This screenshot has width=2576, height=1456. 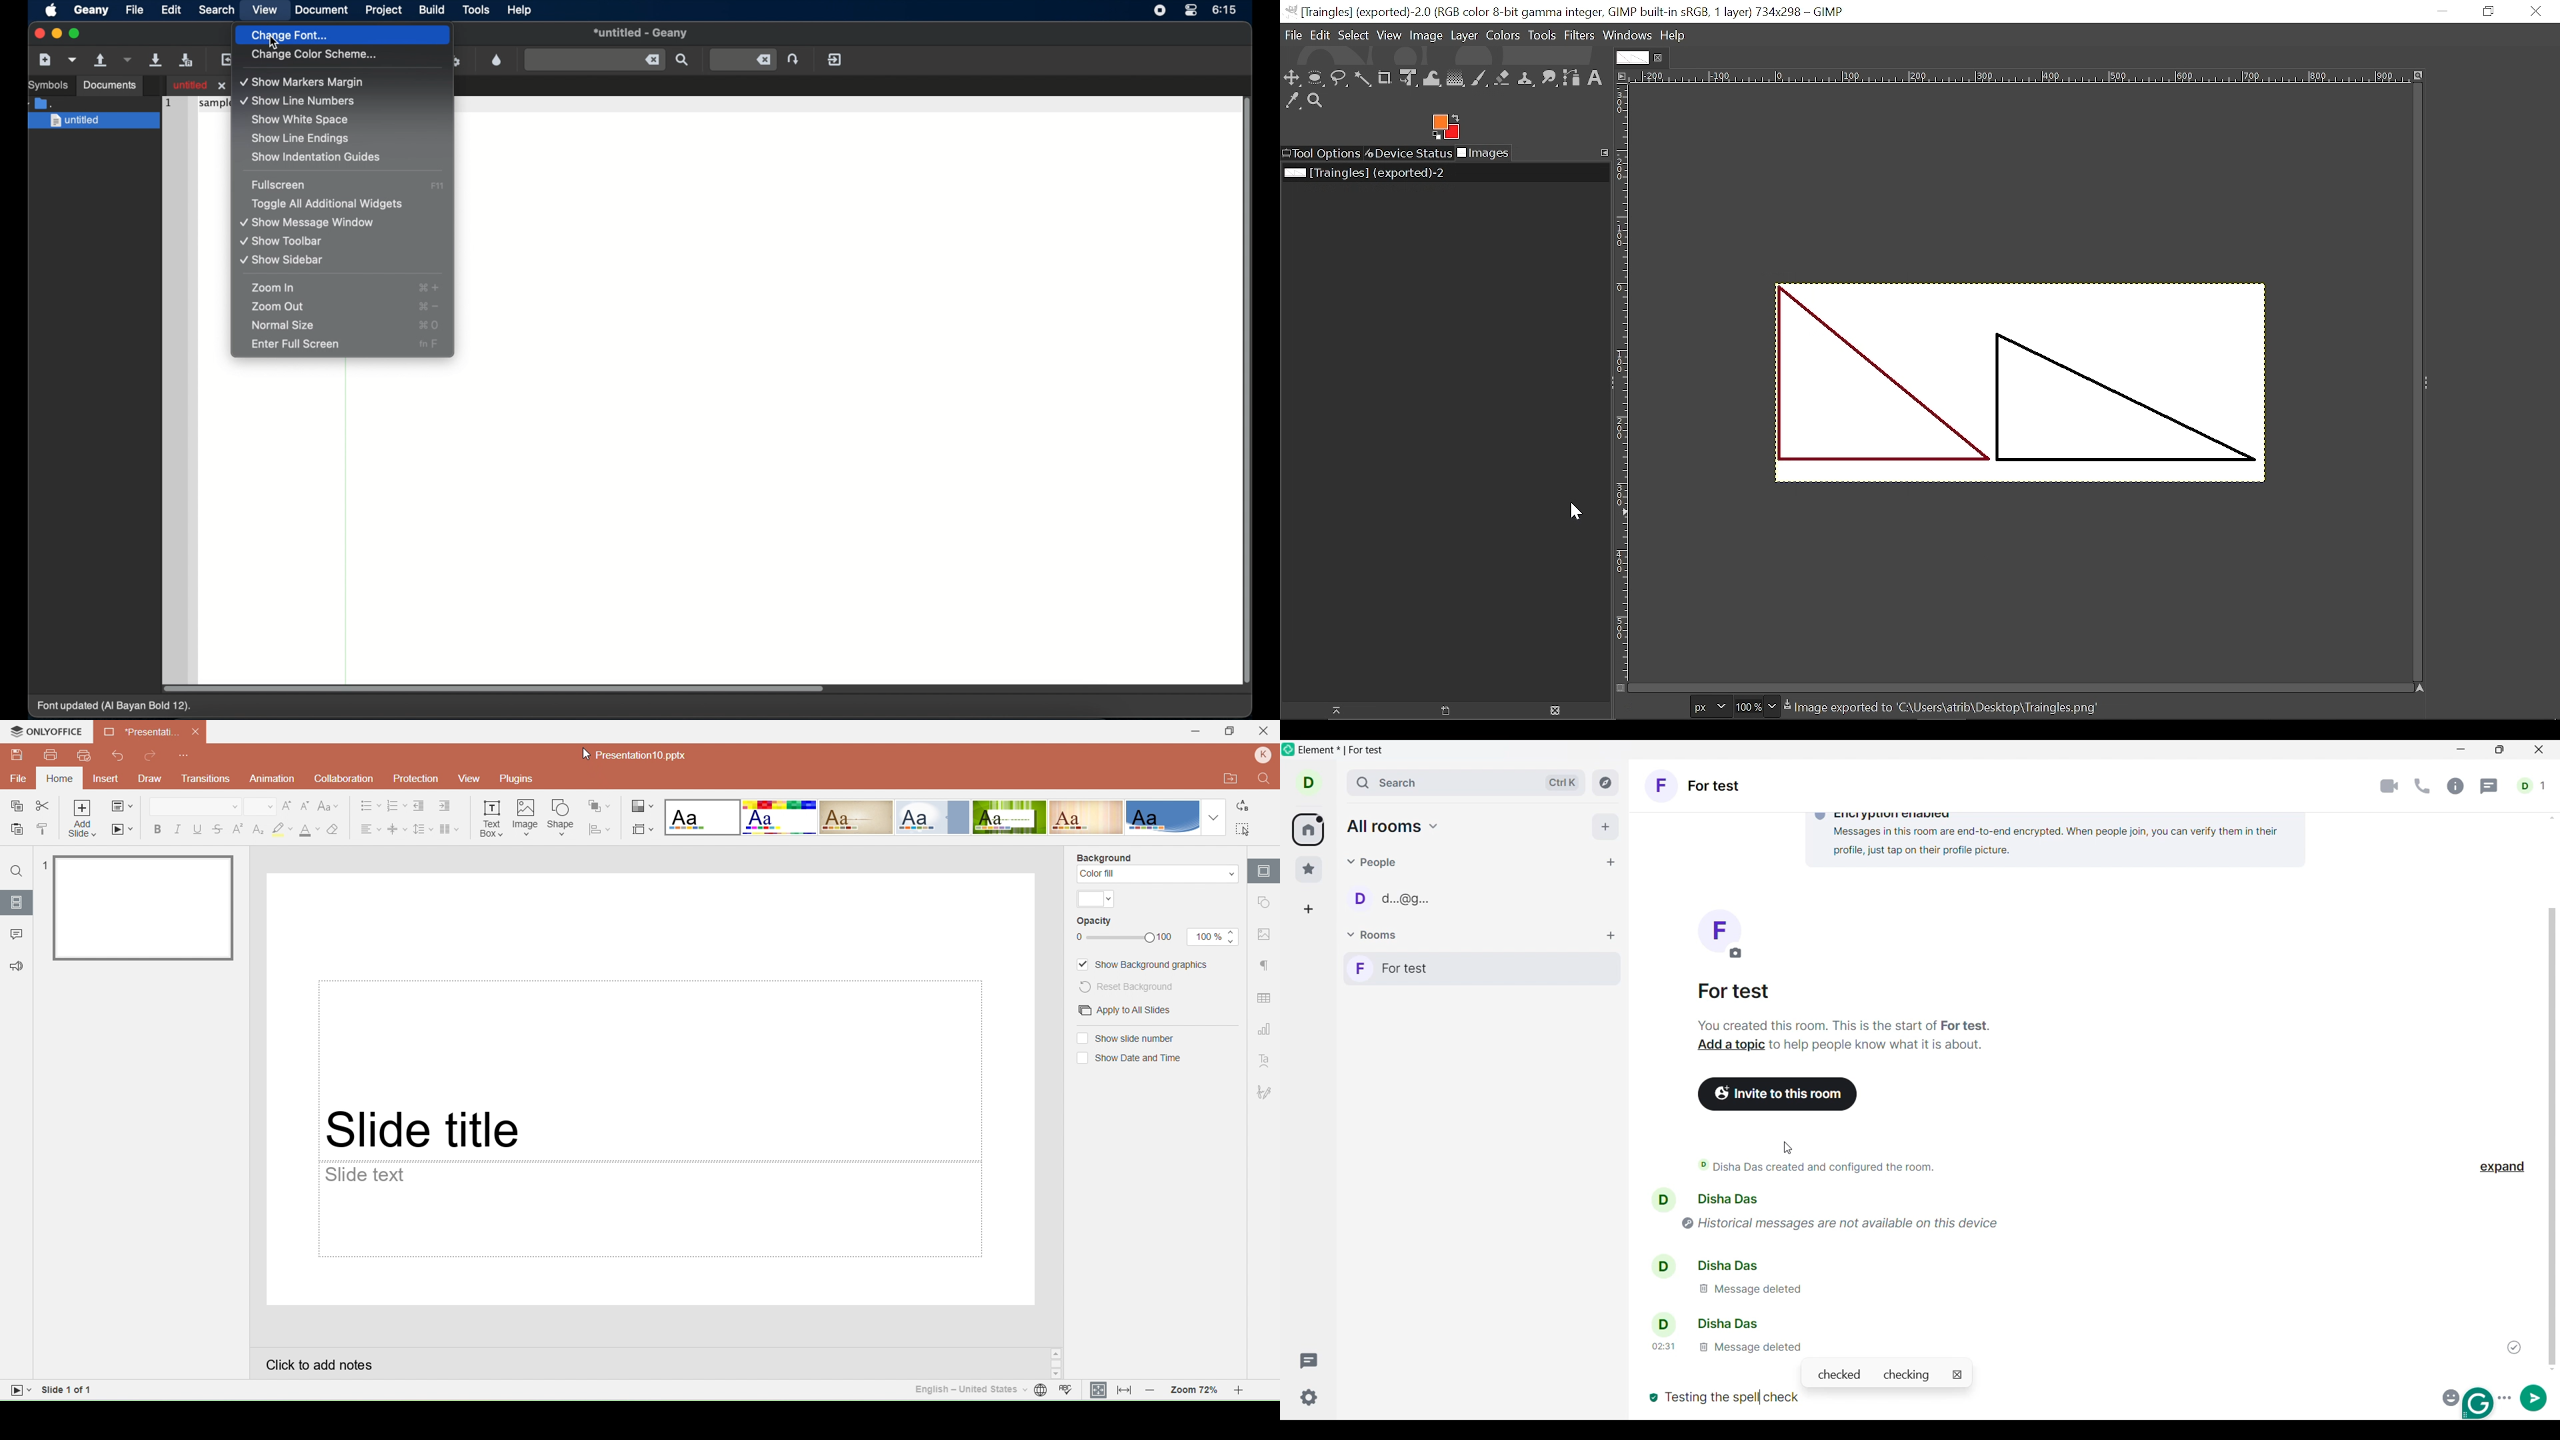 What do you see at coordinates (271, 778) in the screenshot?
I see `Animation` at bounding box center [271, 778].